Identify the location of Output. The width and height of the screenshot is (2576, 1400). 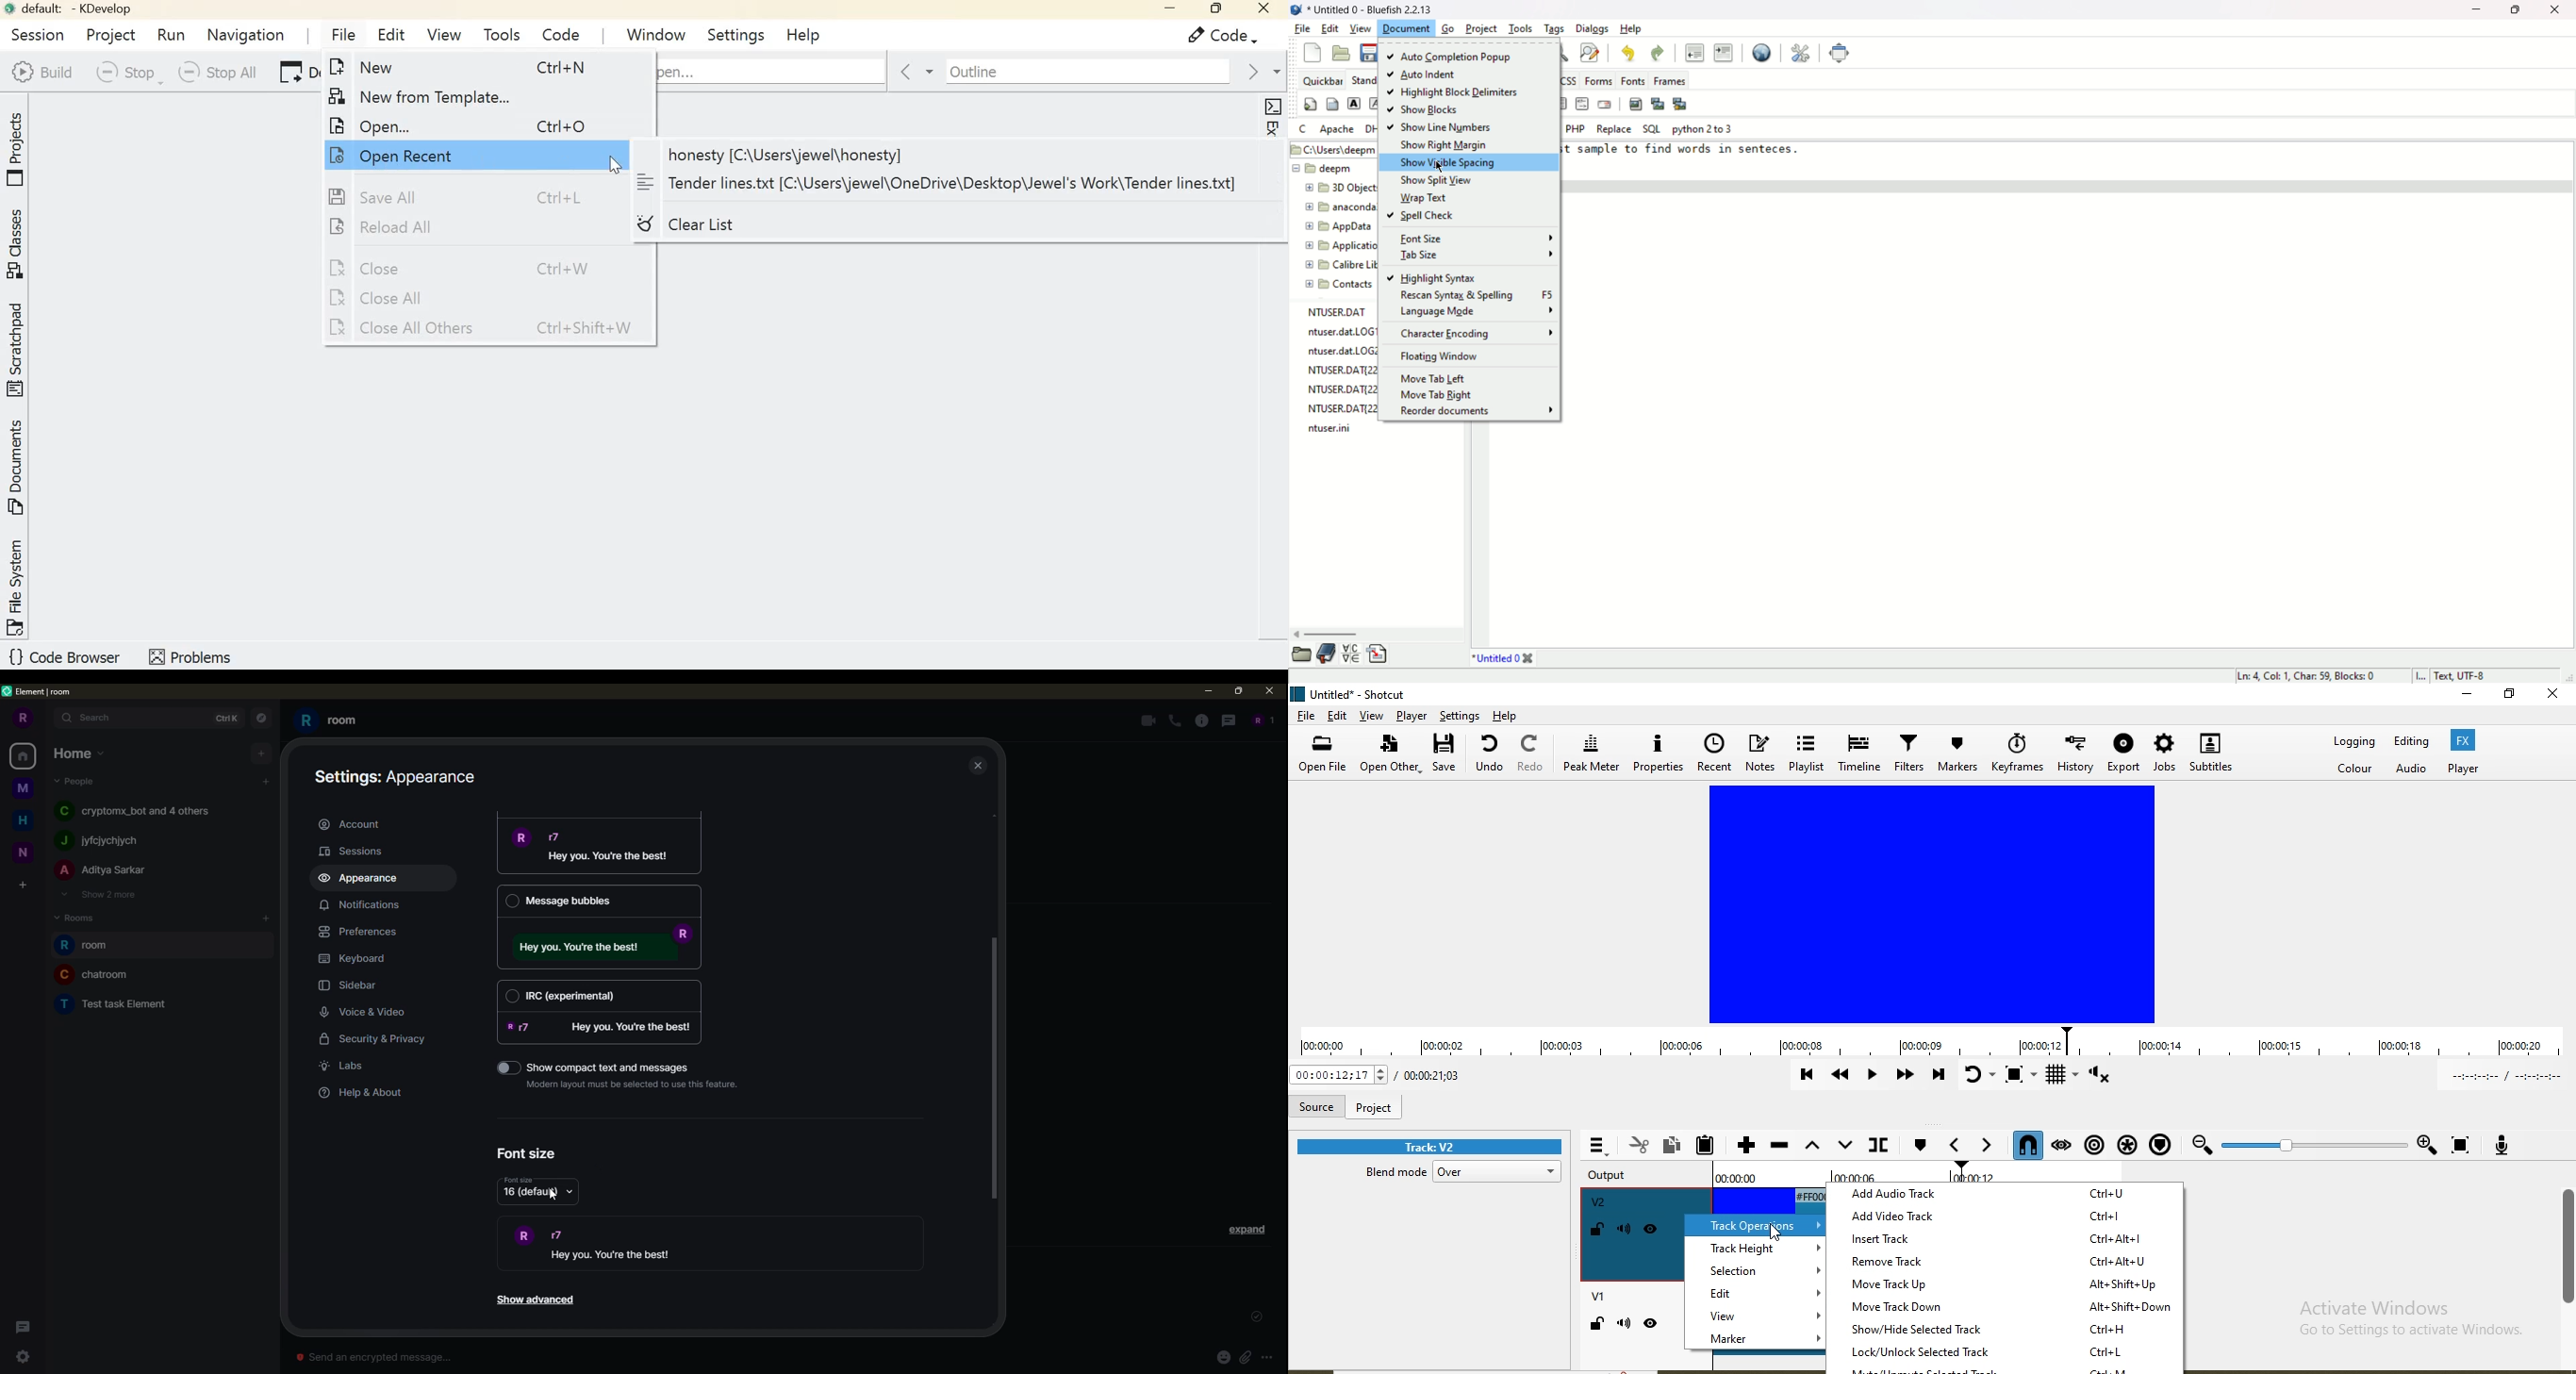
(1613, 1176).